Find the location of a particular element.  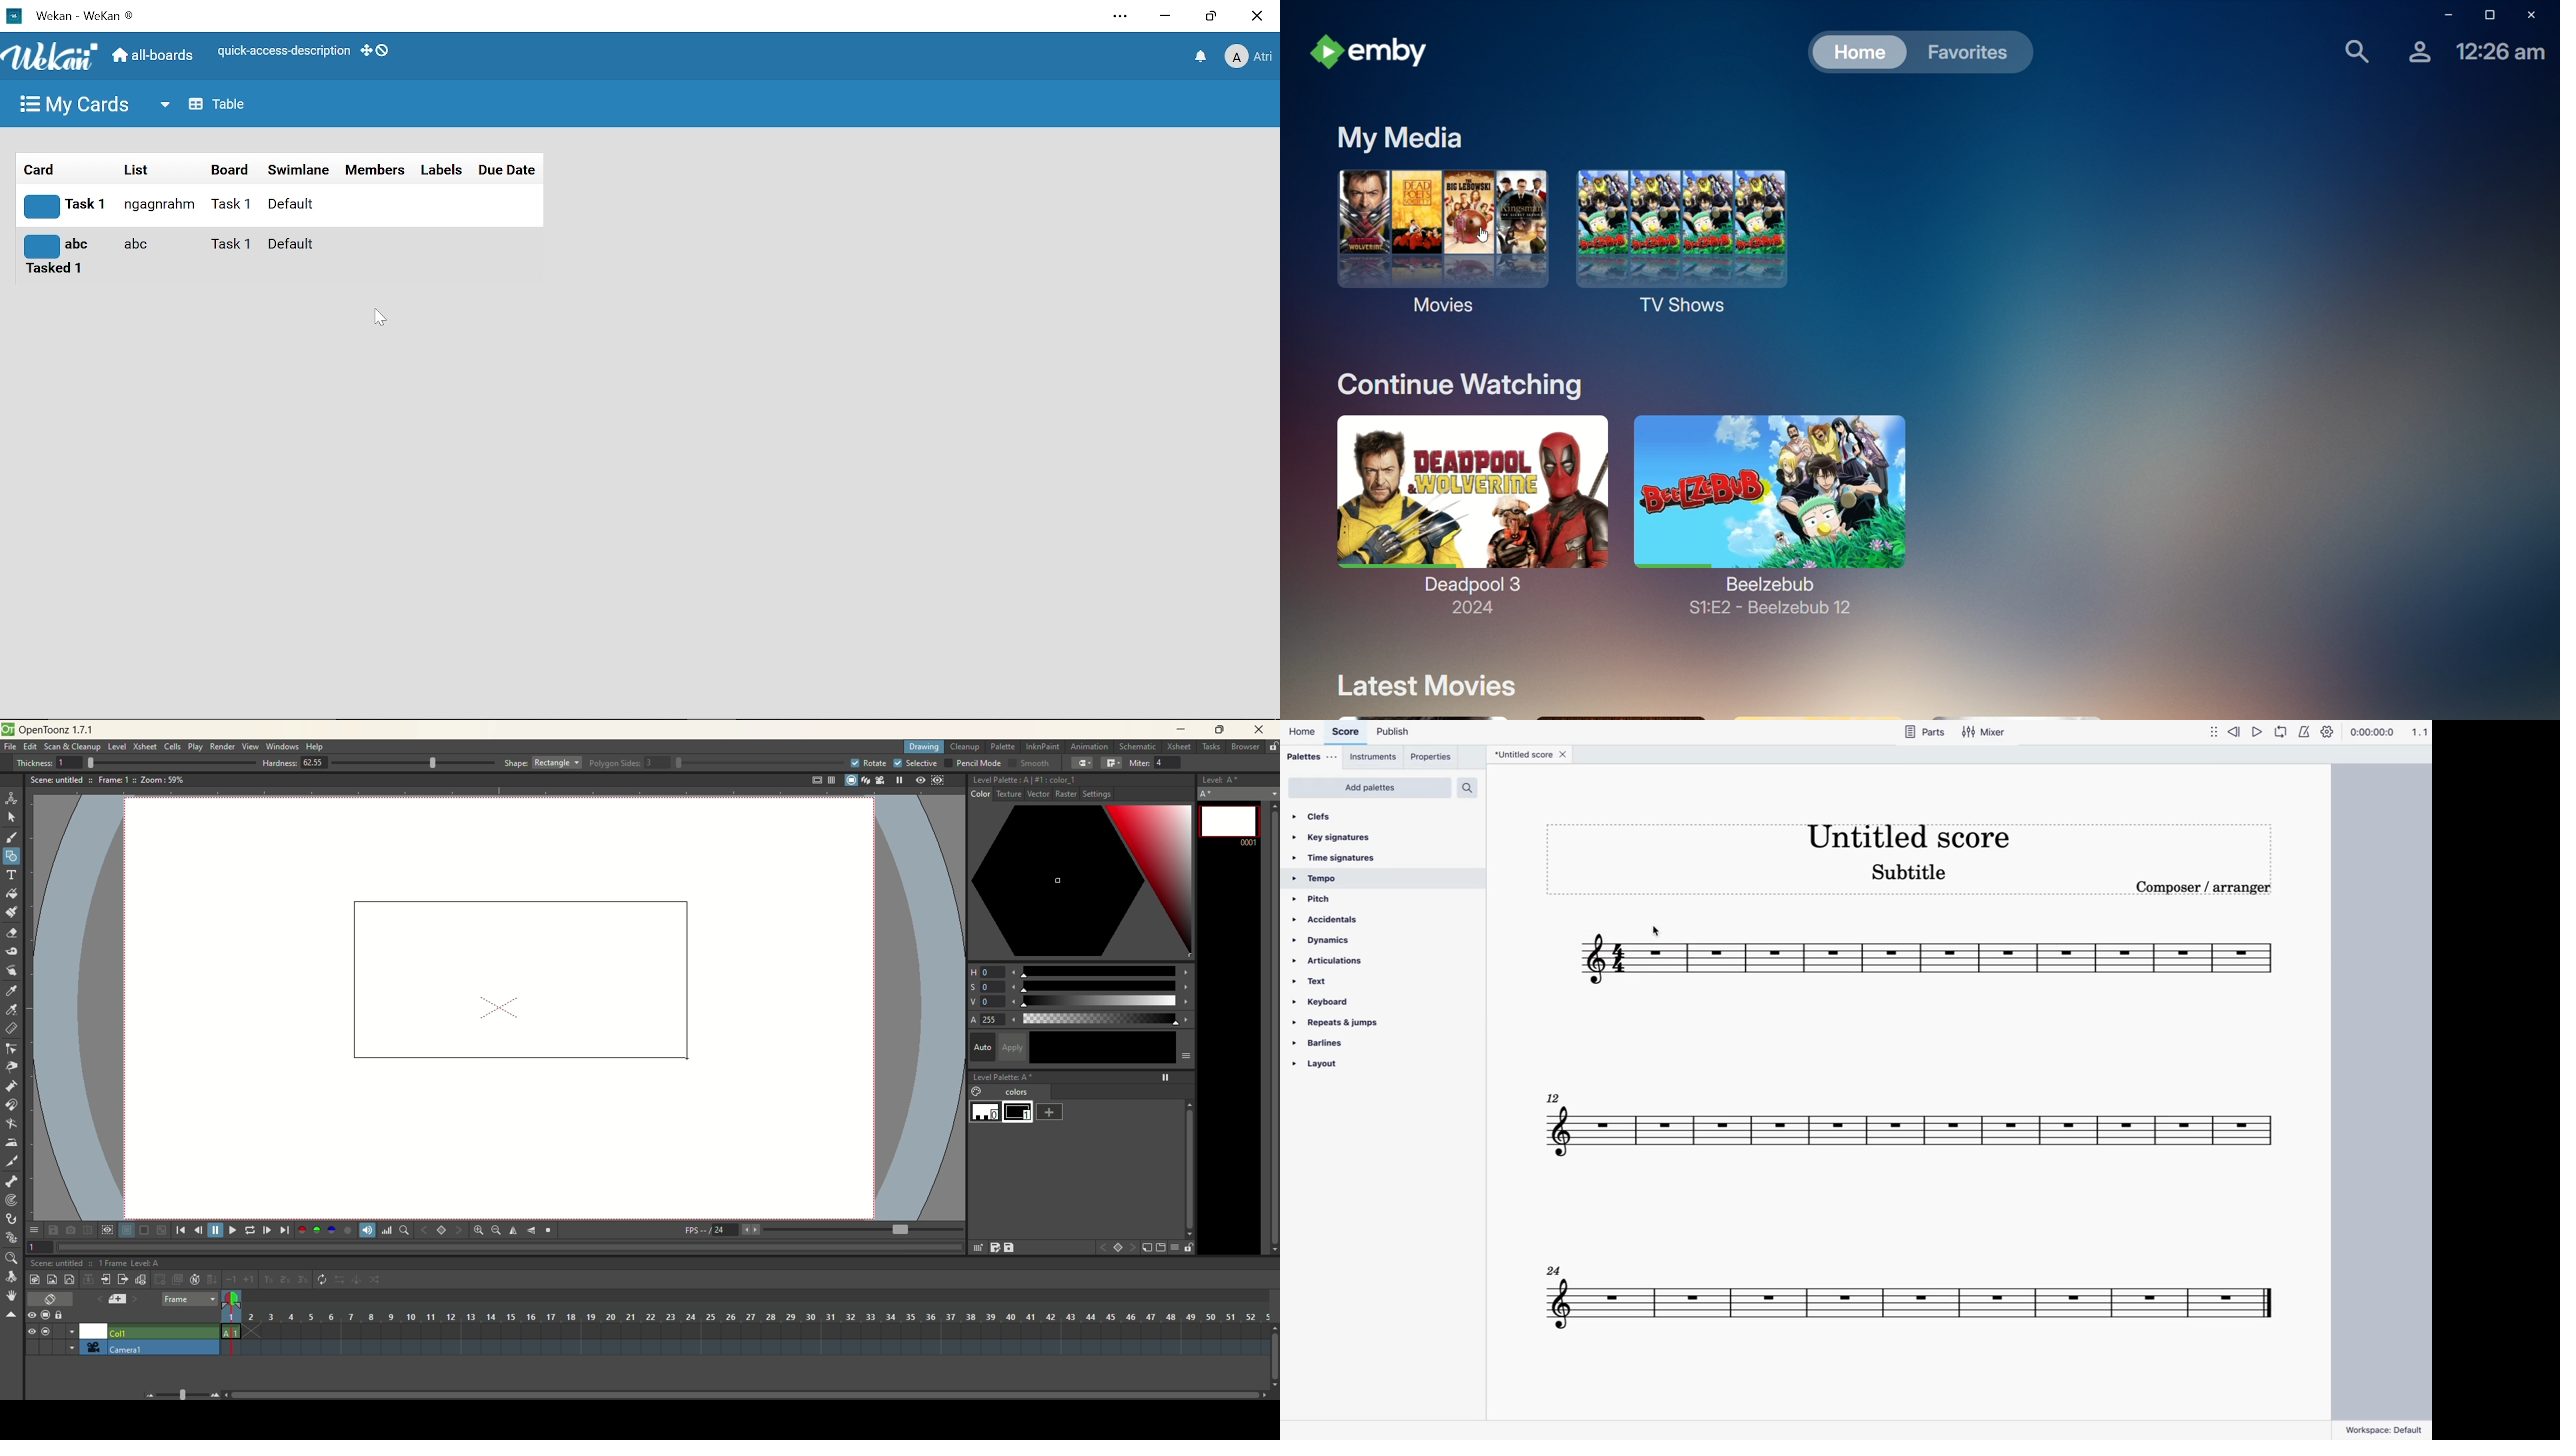

reframe on 3's is located at coordinates (303, 1279).